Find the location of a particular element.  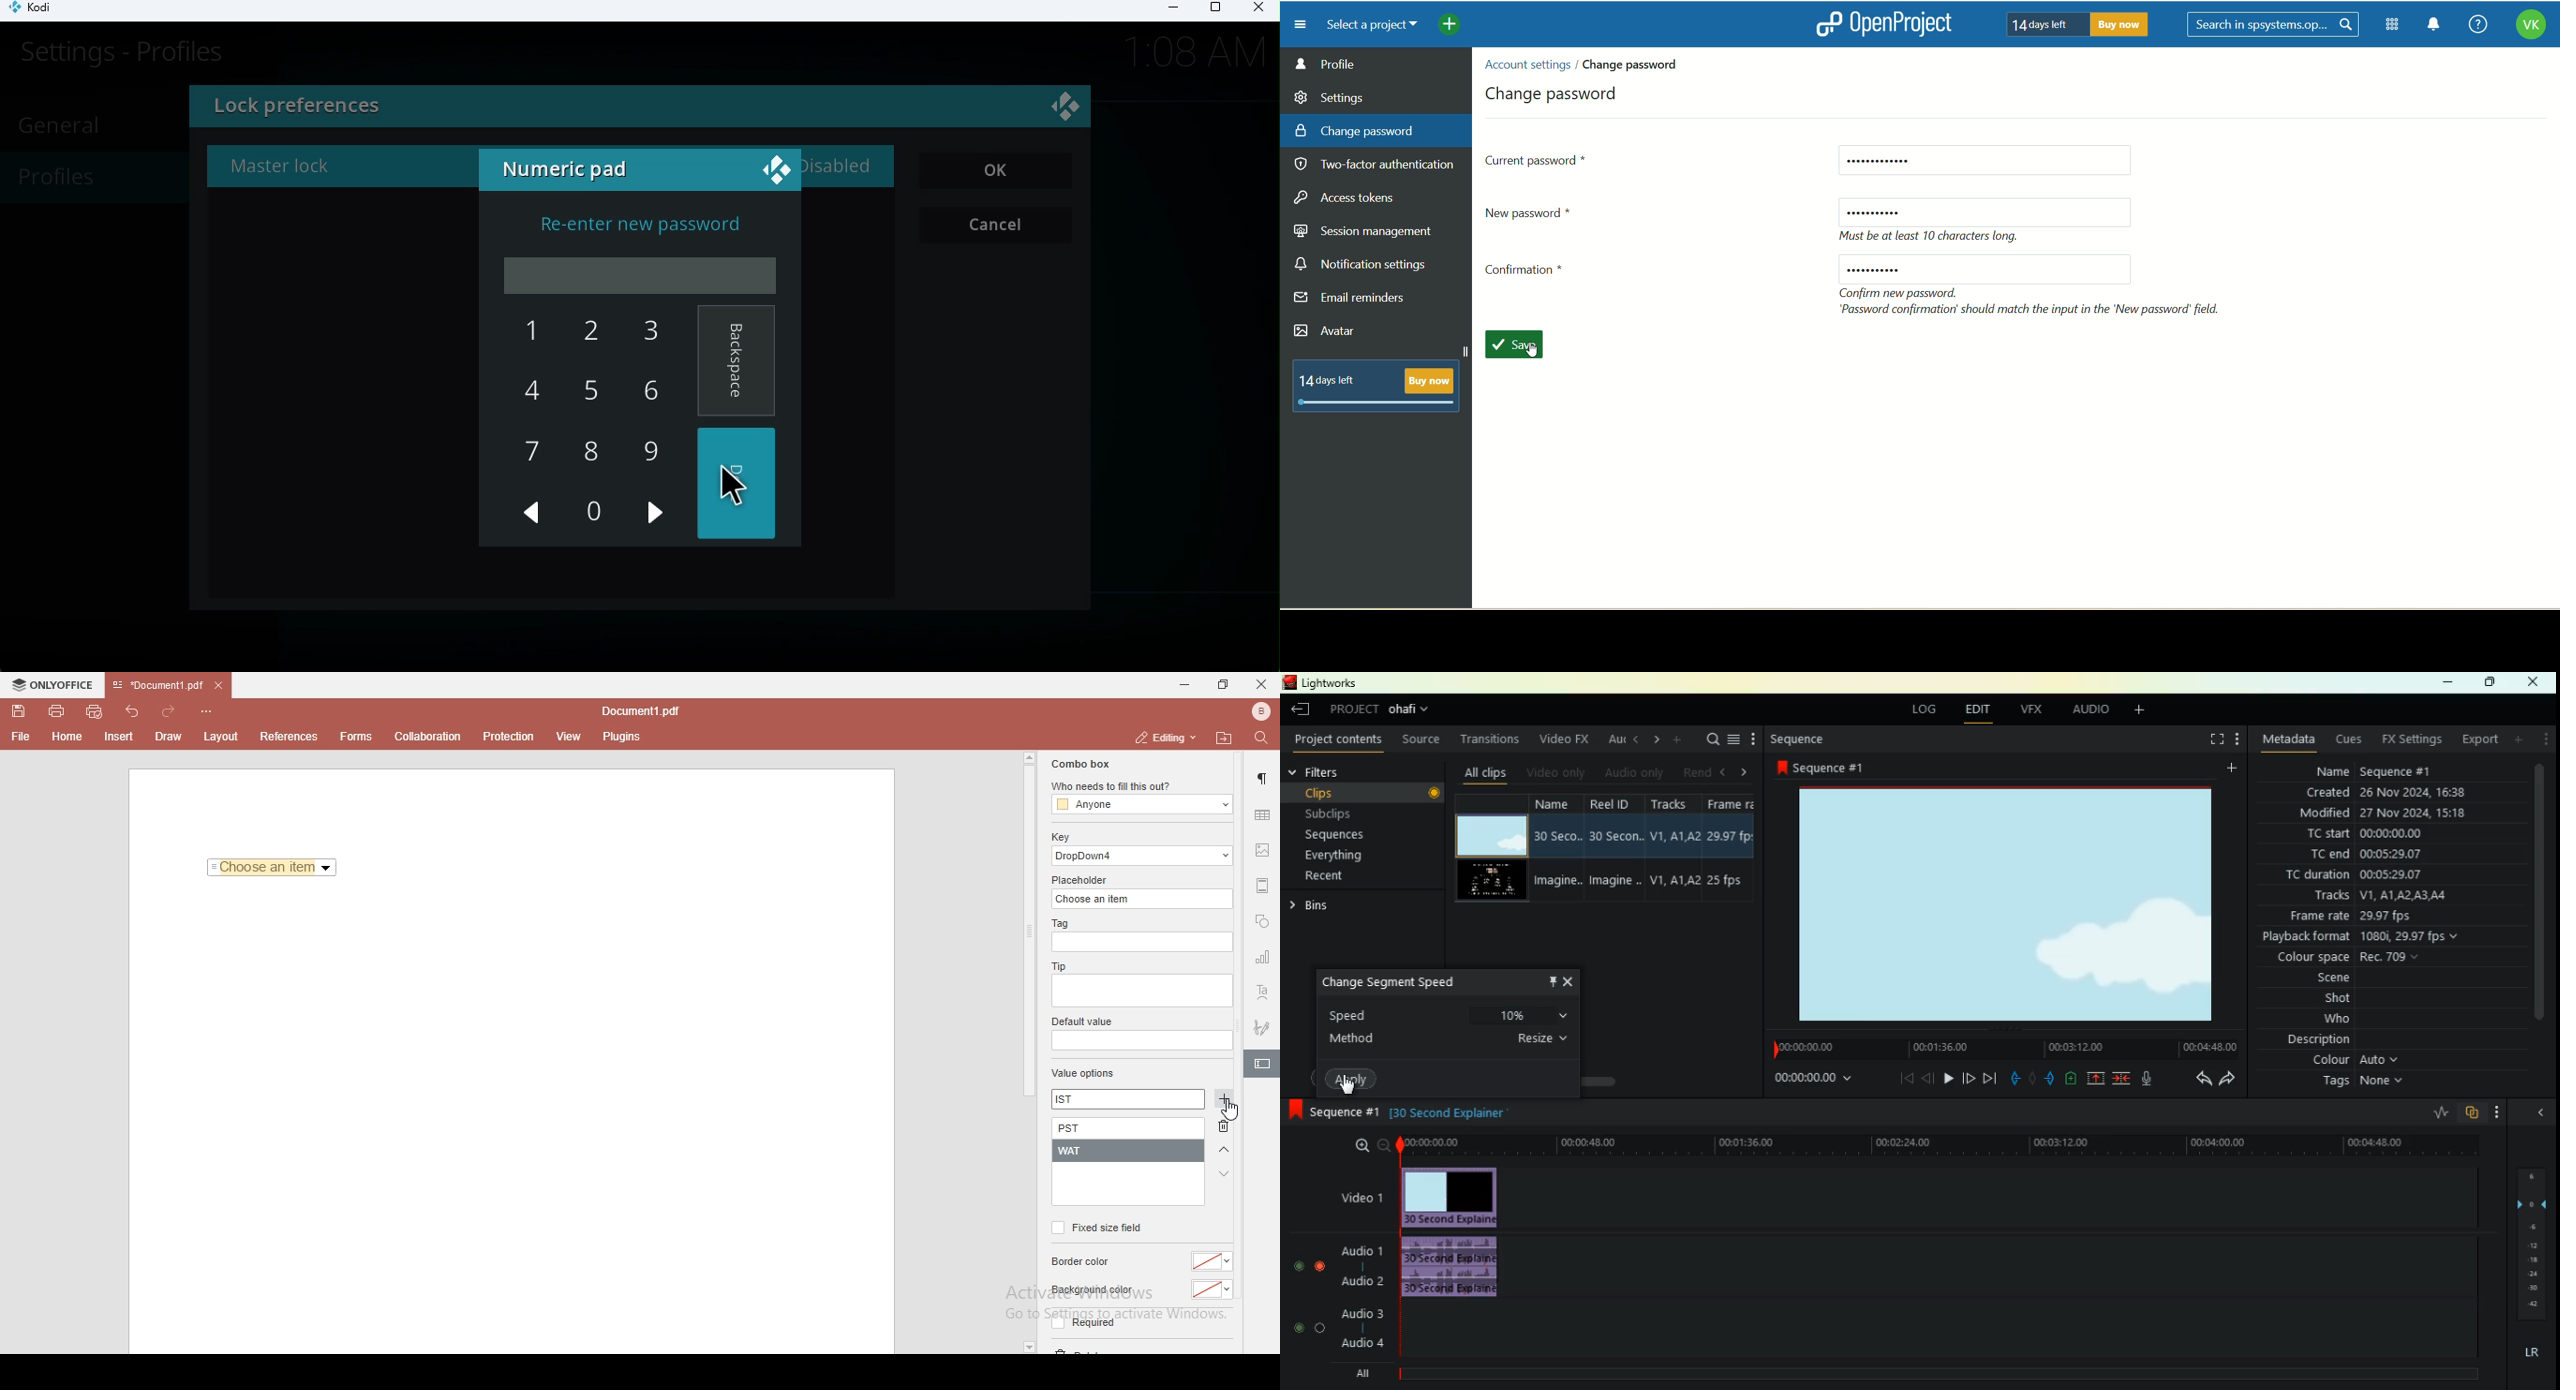

signature is located at coordinates (1263, 1024).